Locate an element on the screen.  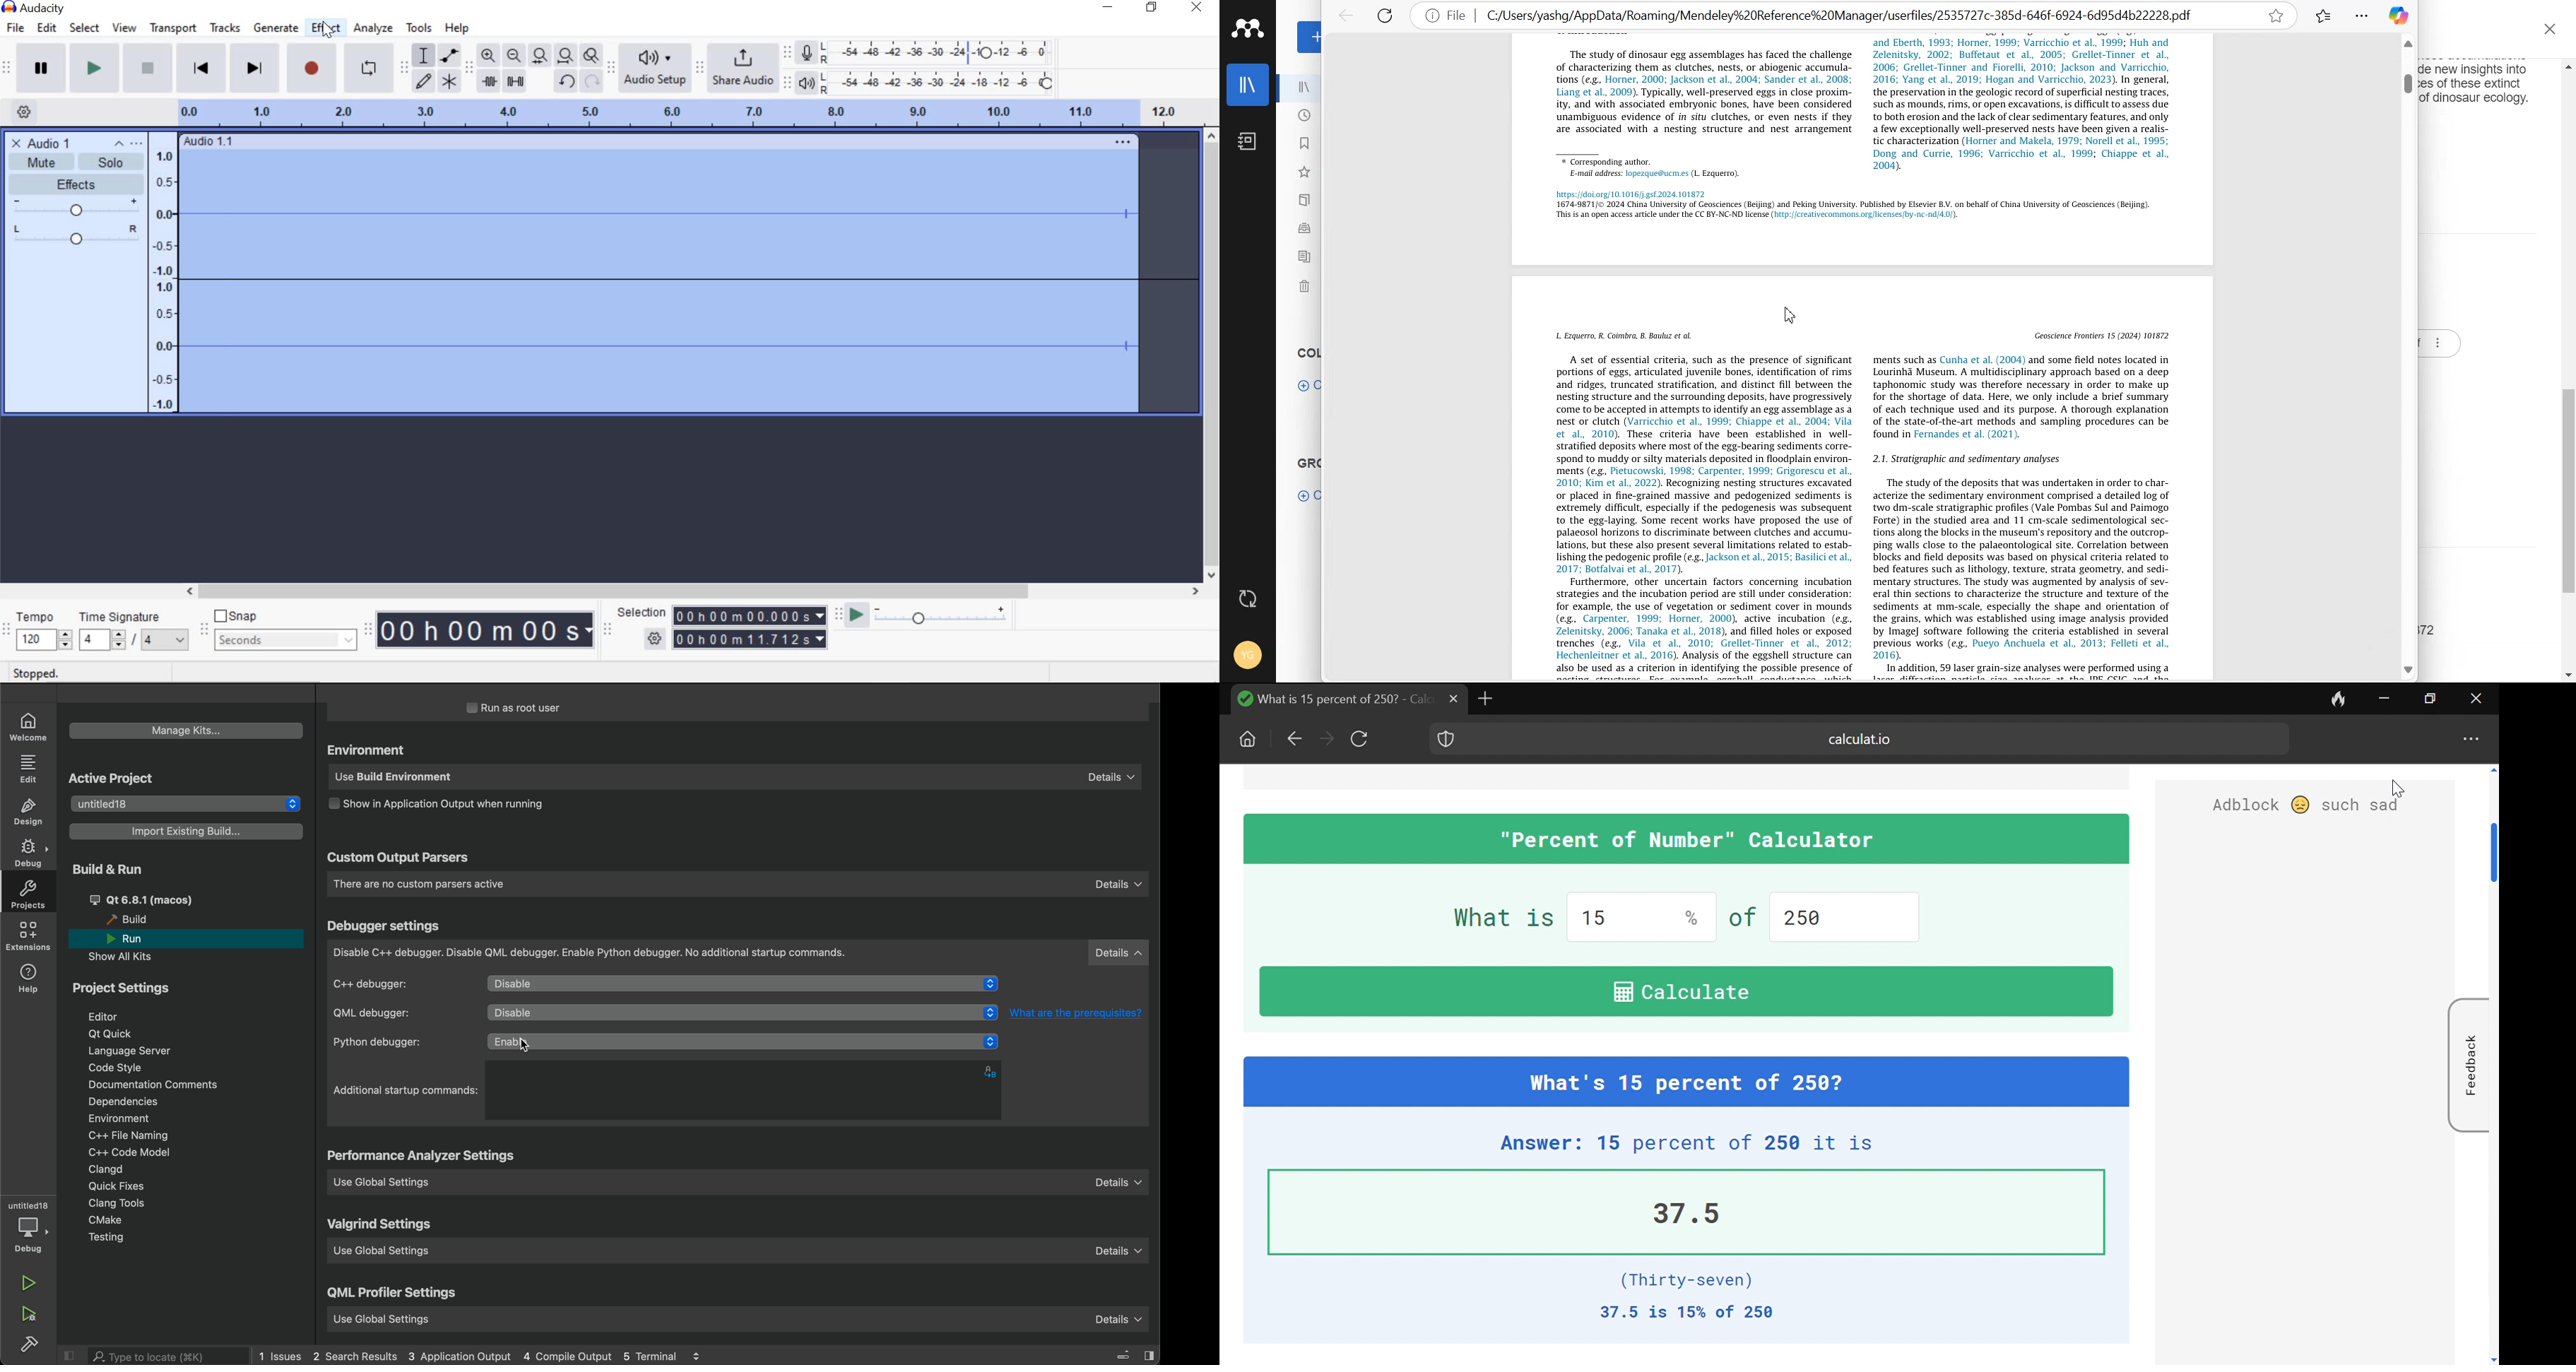
redo is located at coordinates (592, 82).